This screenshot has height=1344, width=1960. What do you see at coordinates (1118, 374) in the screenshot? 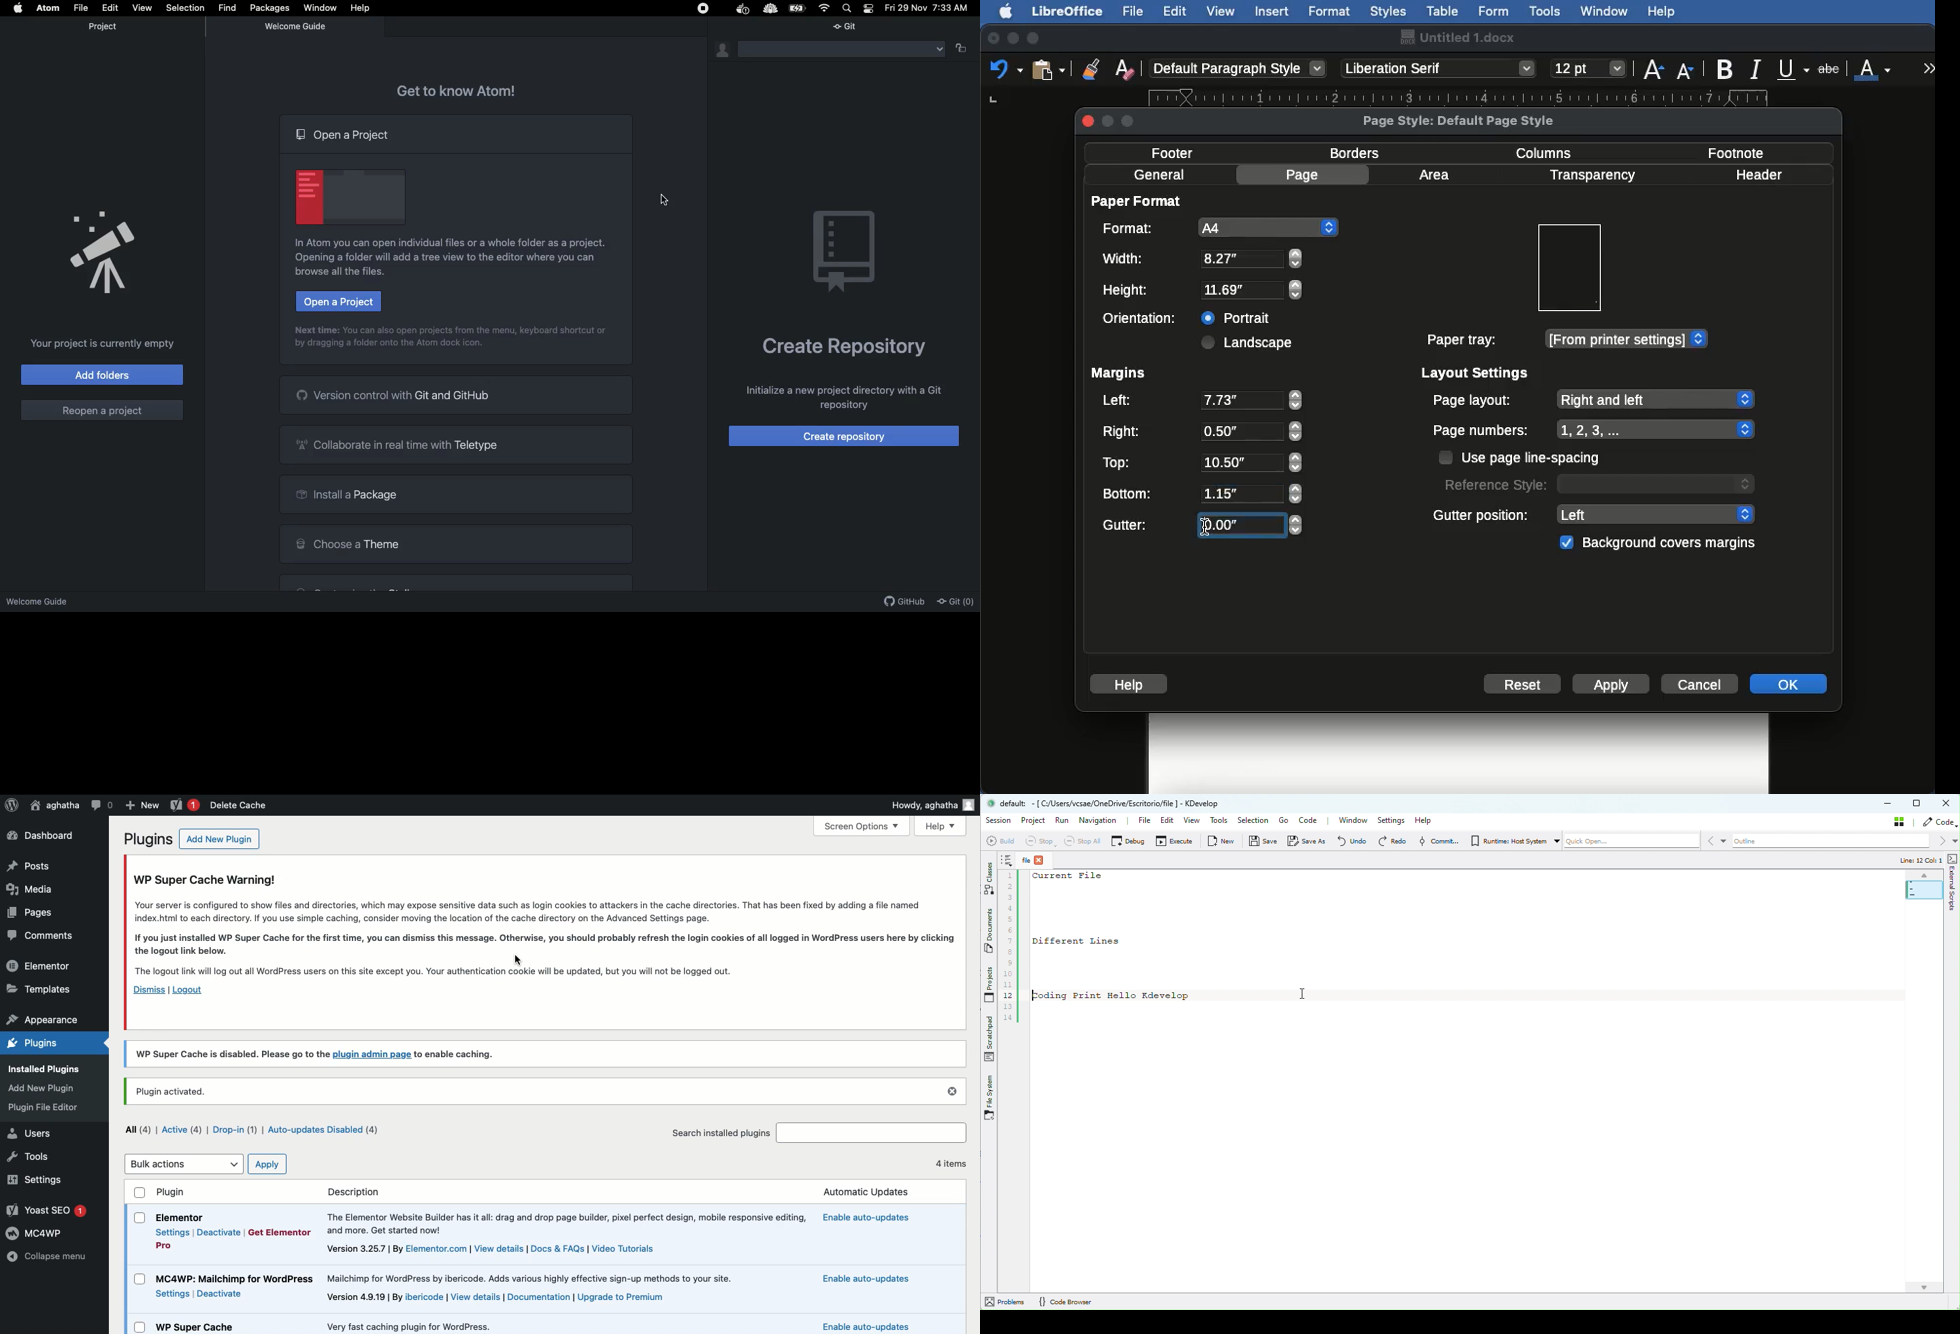
I see `Margins` at bounding box center [1118, 374].